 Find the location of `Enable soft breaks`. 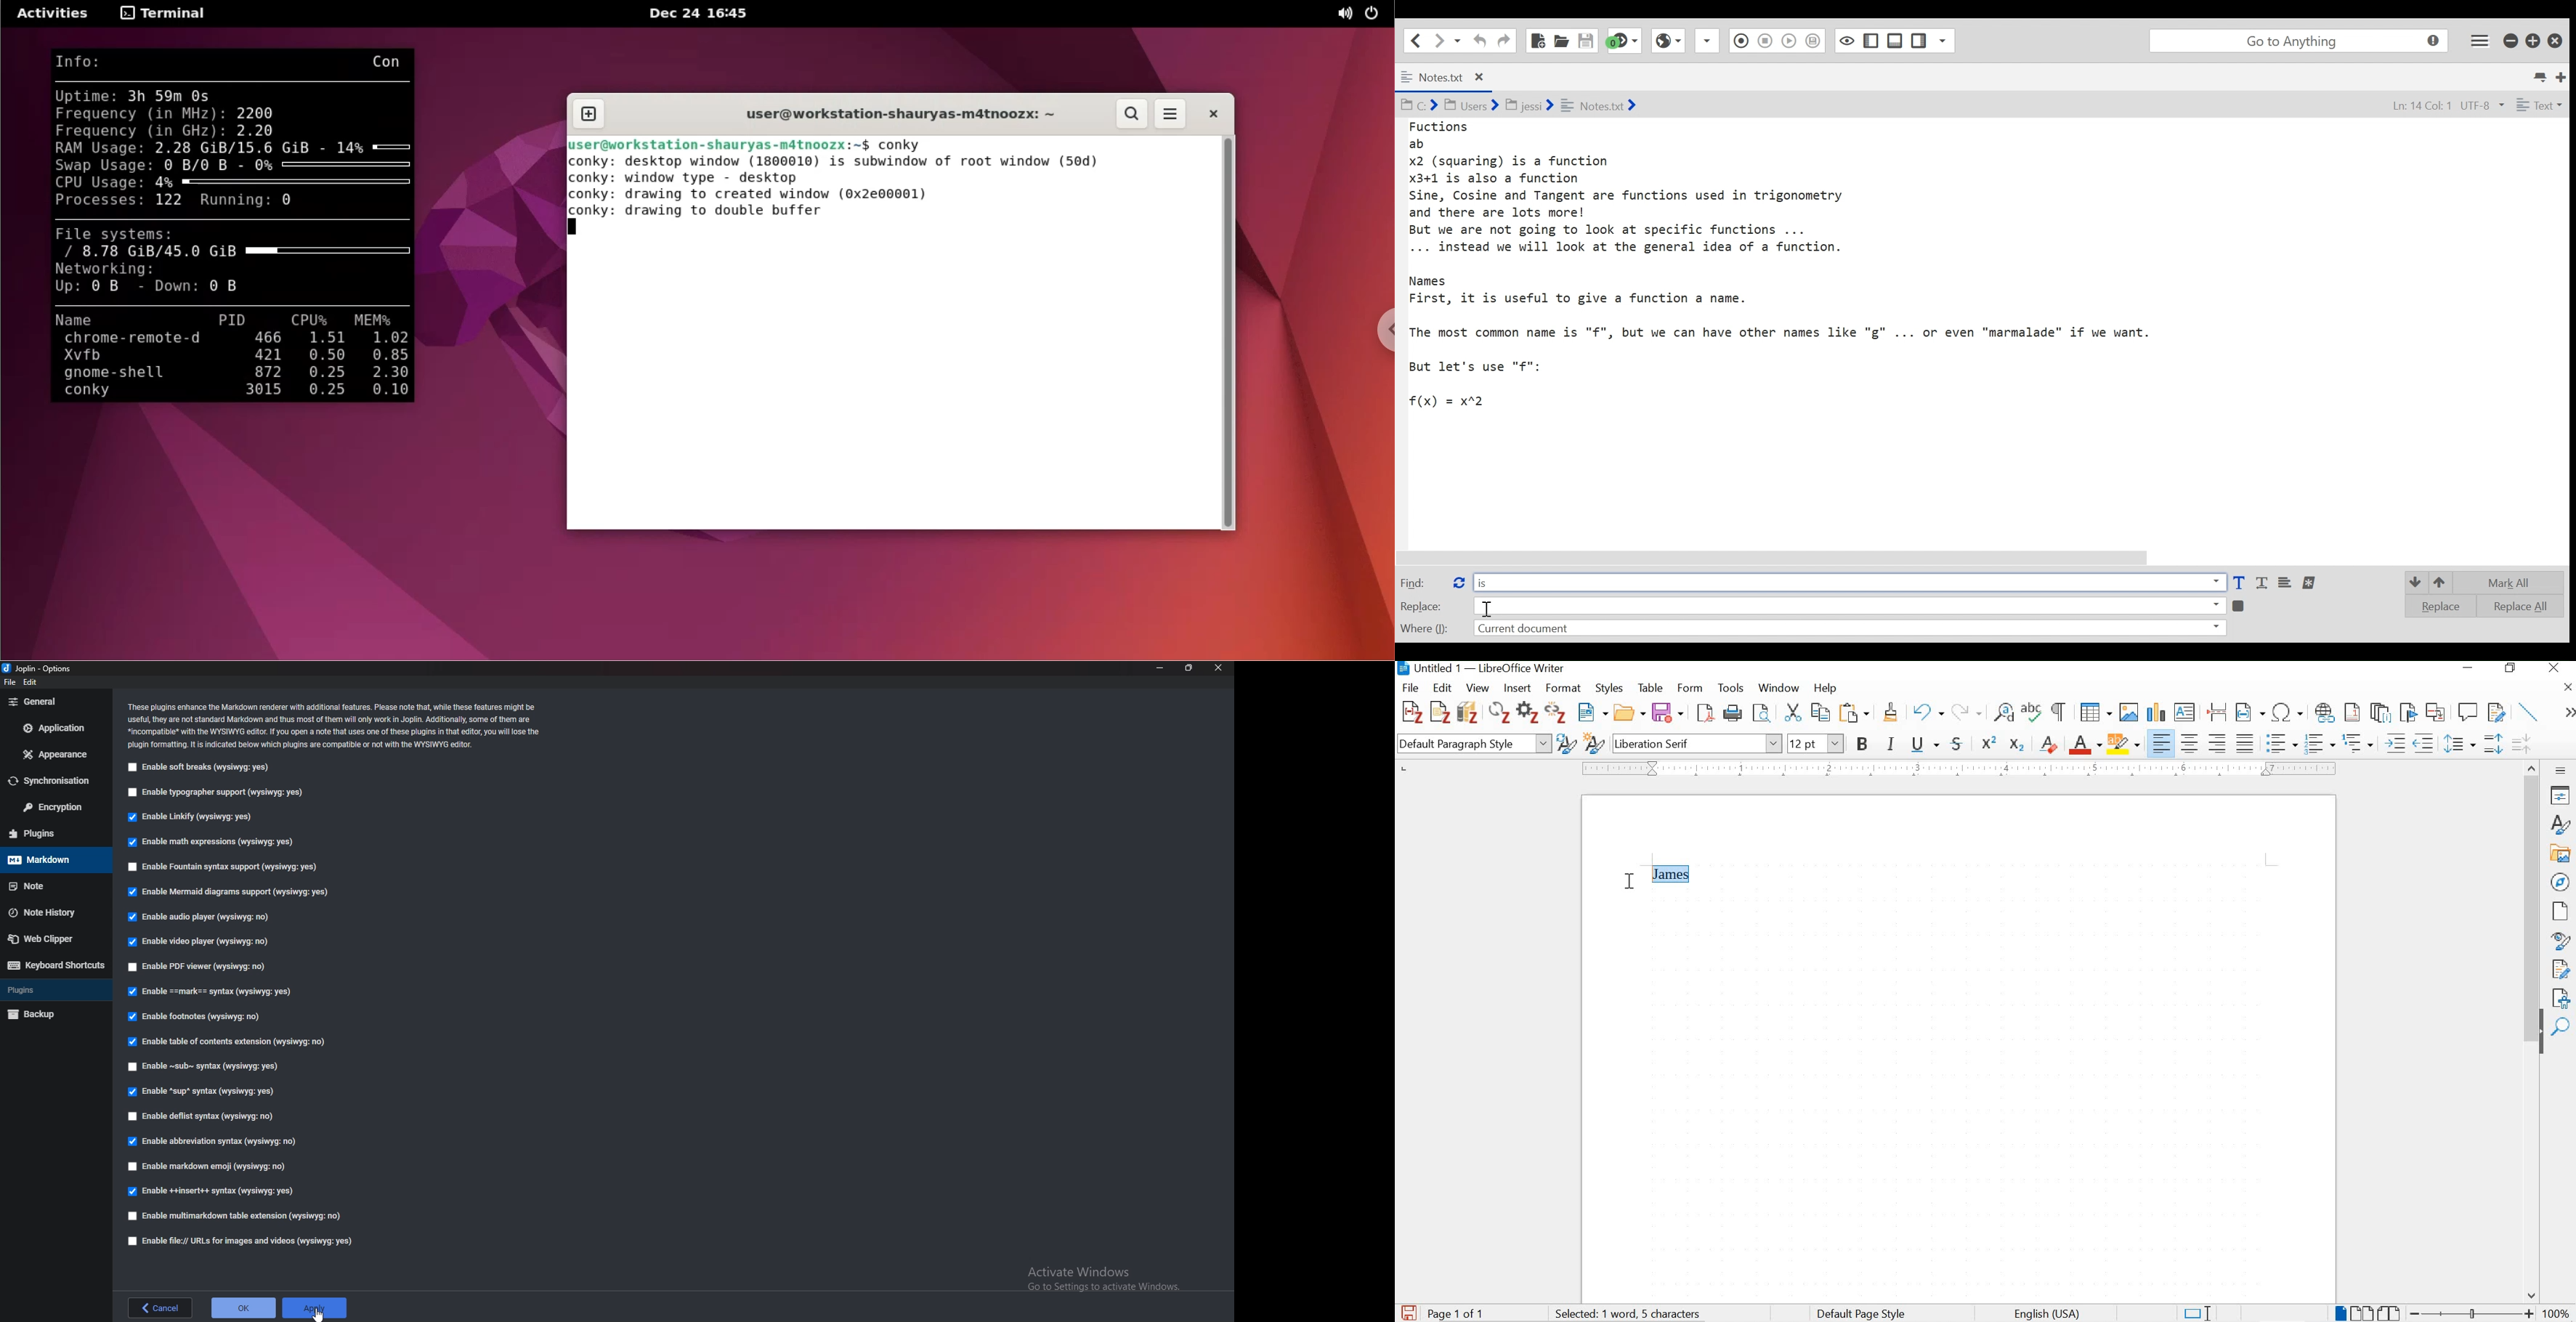

Enable soft breaks is located at coordinates (201, 767).